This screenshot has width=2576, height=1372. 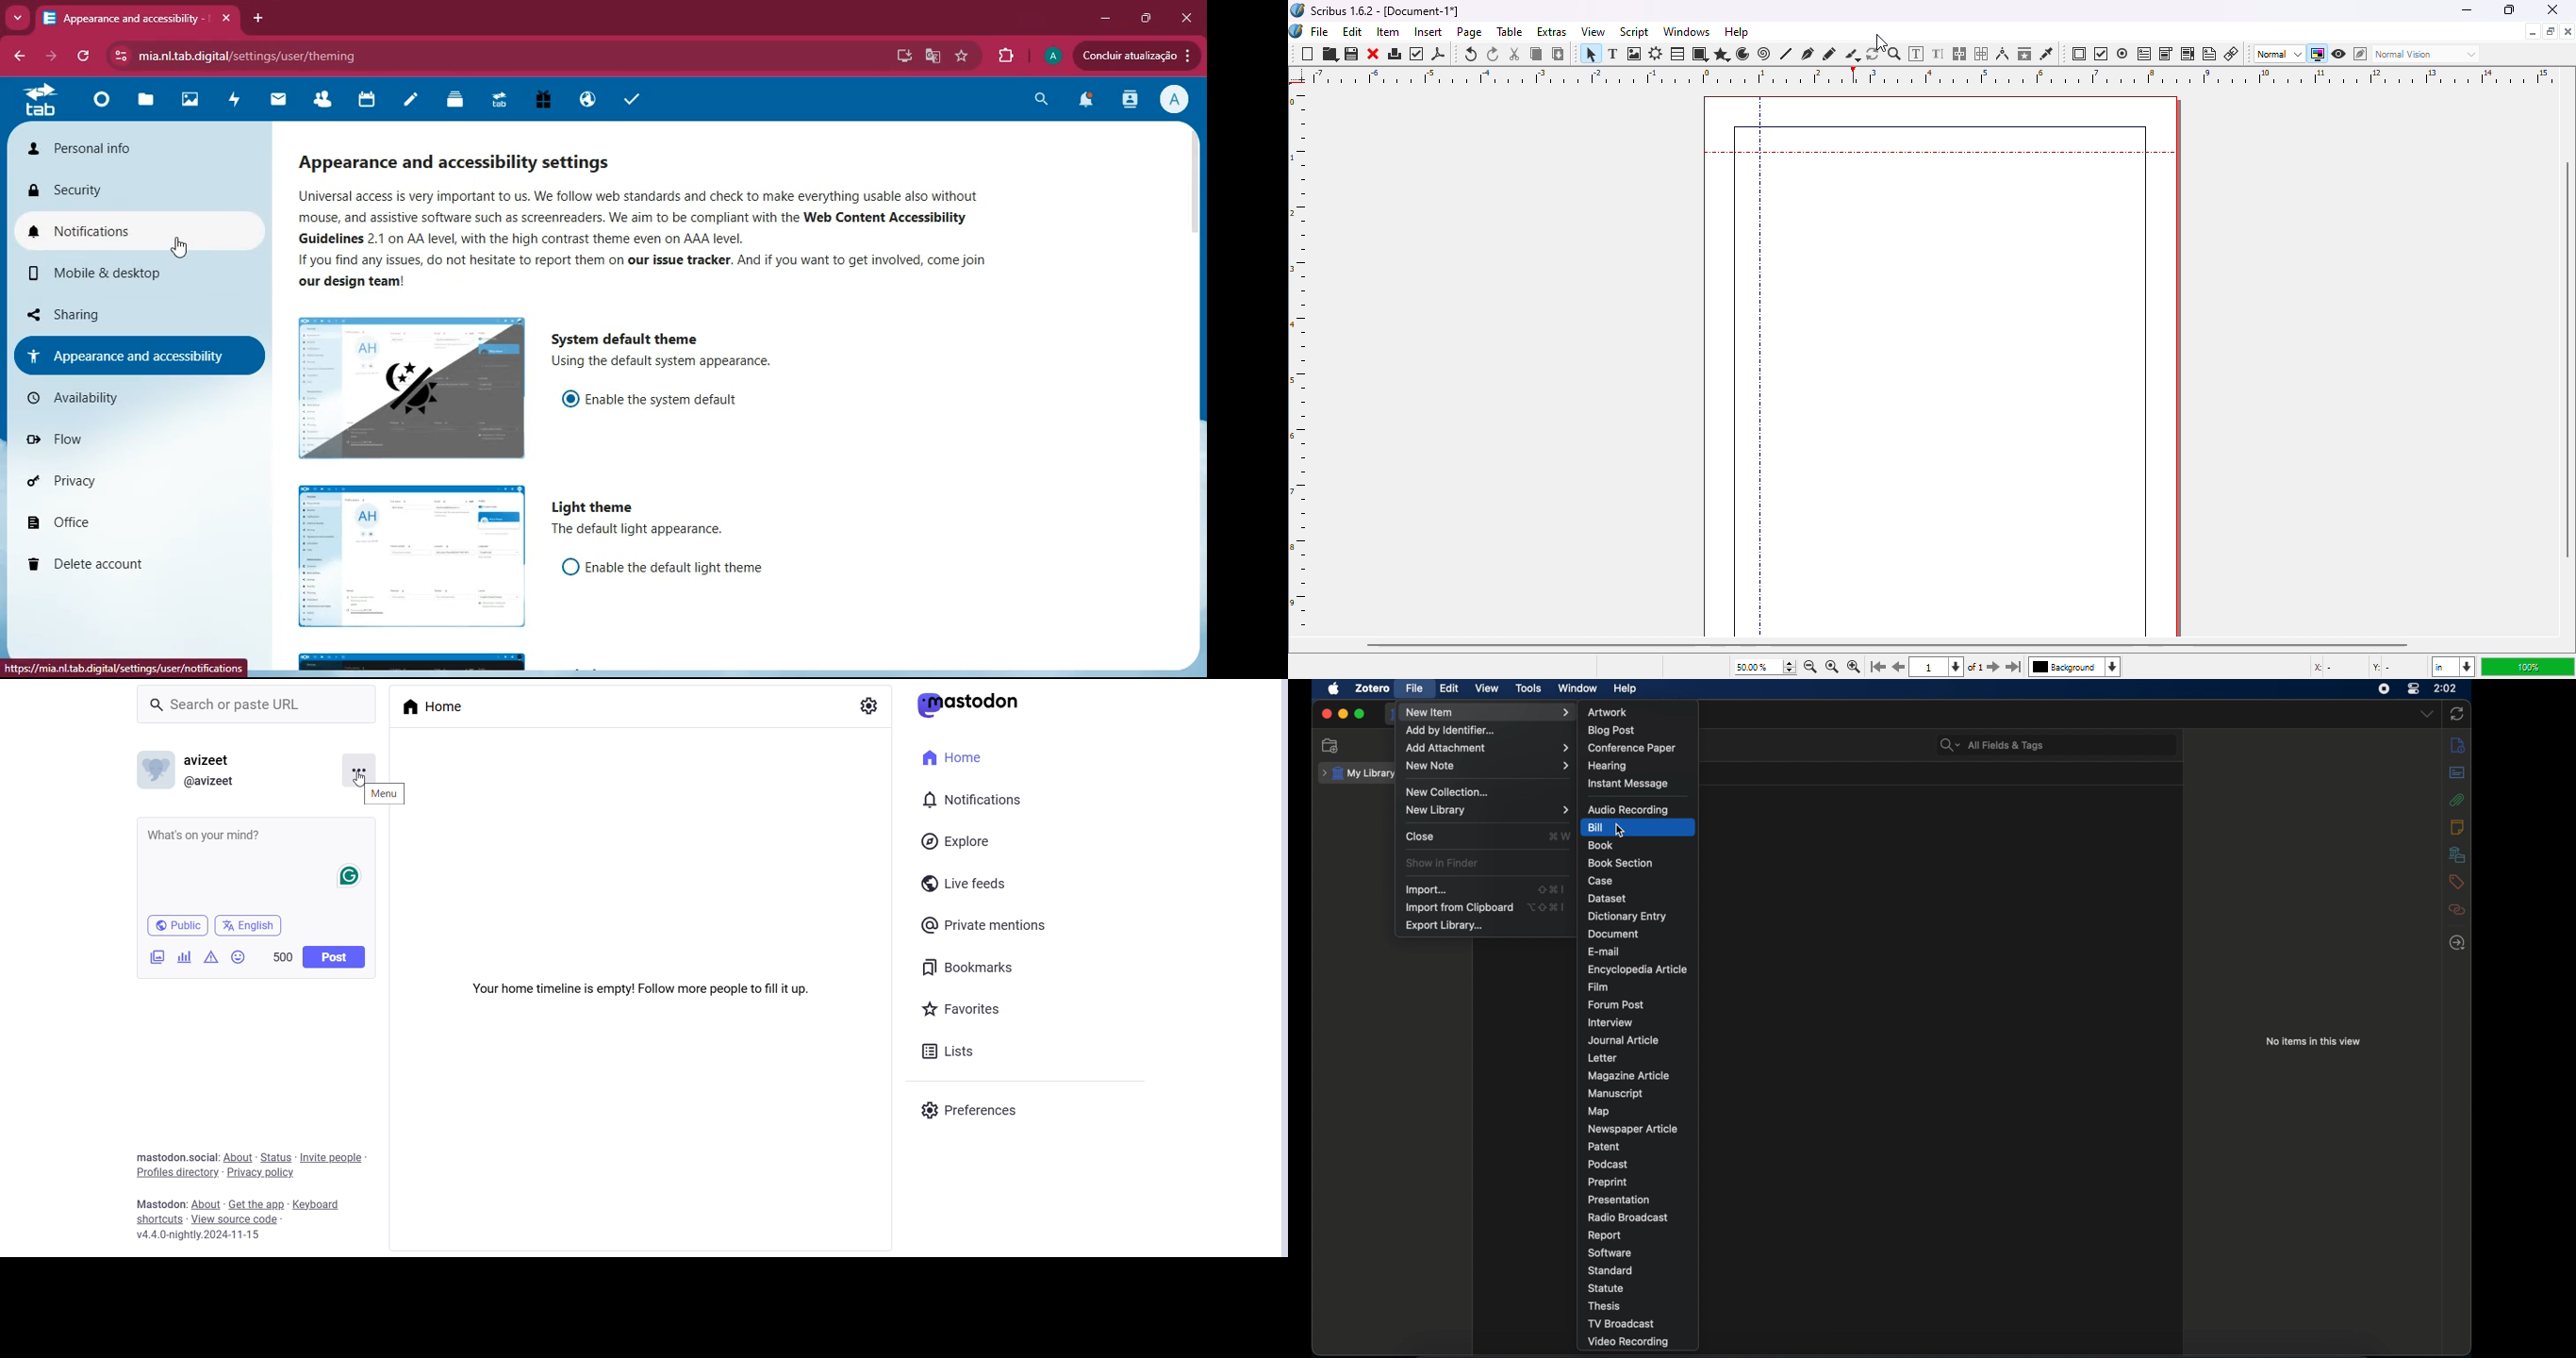 What do you see at coordinates (1952, 668) in the screenshot?
I see `1 of 1` at bounding box center [1952, 668].